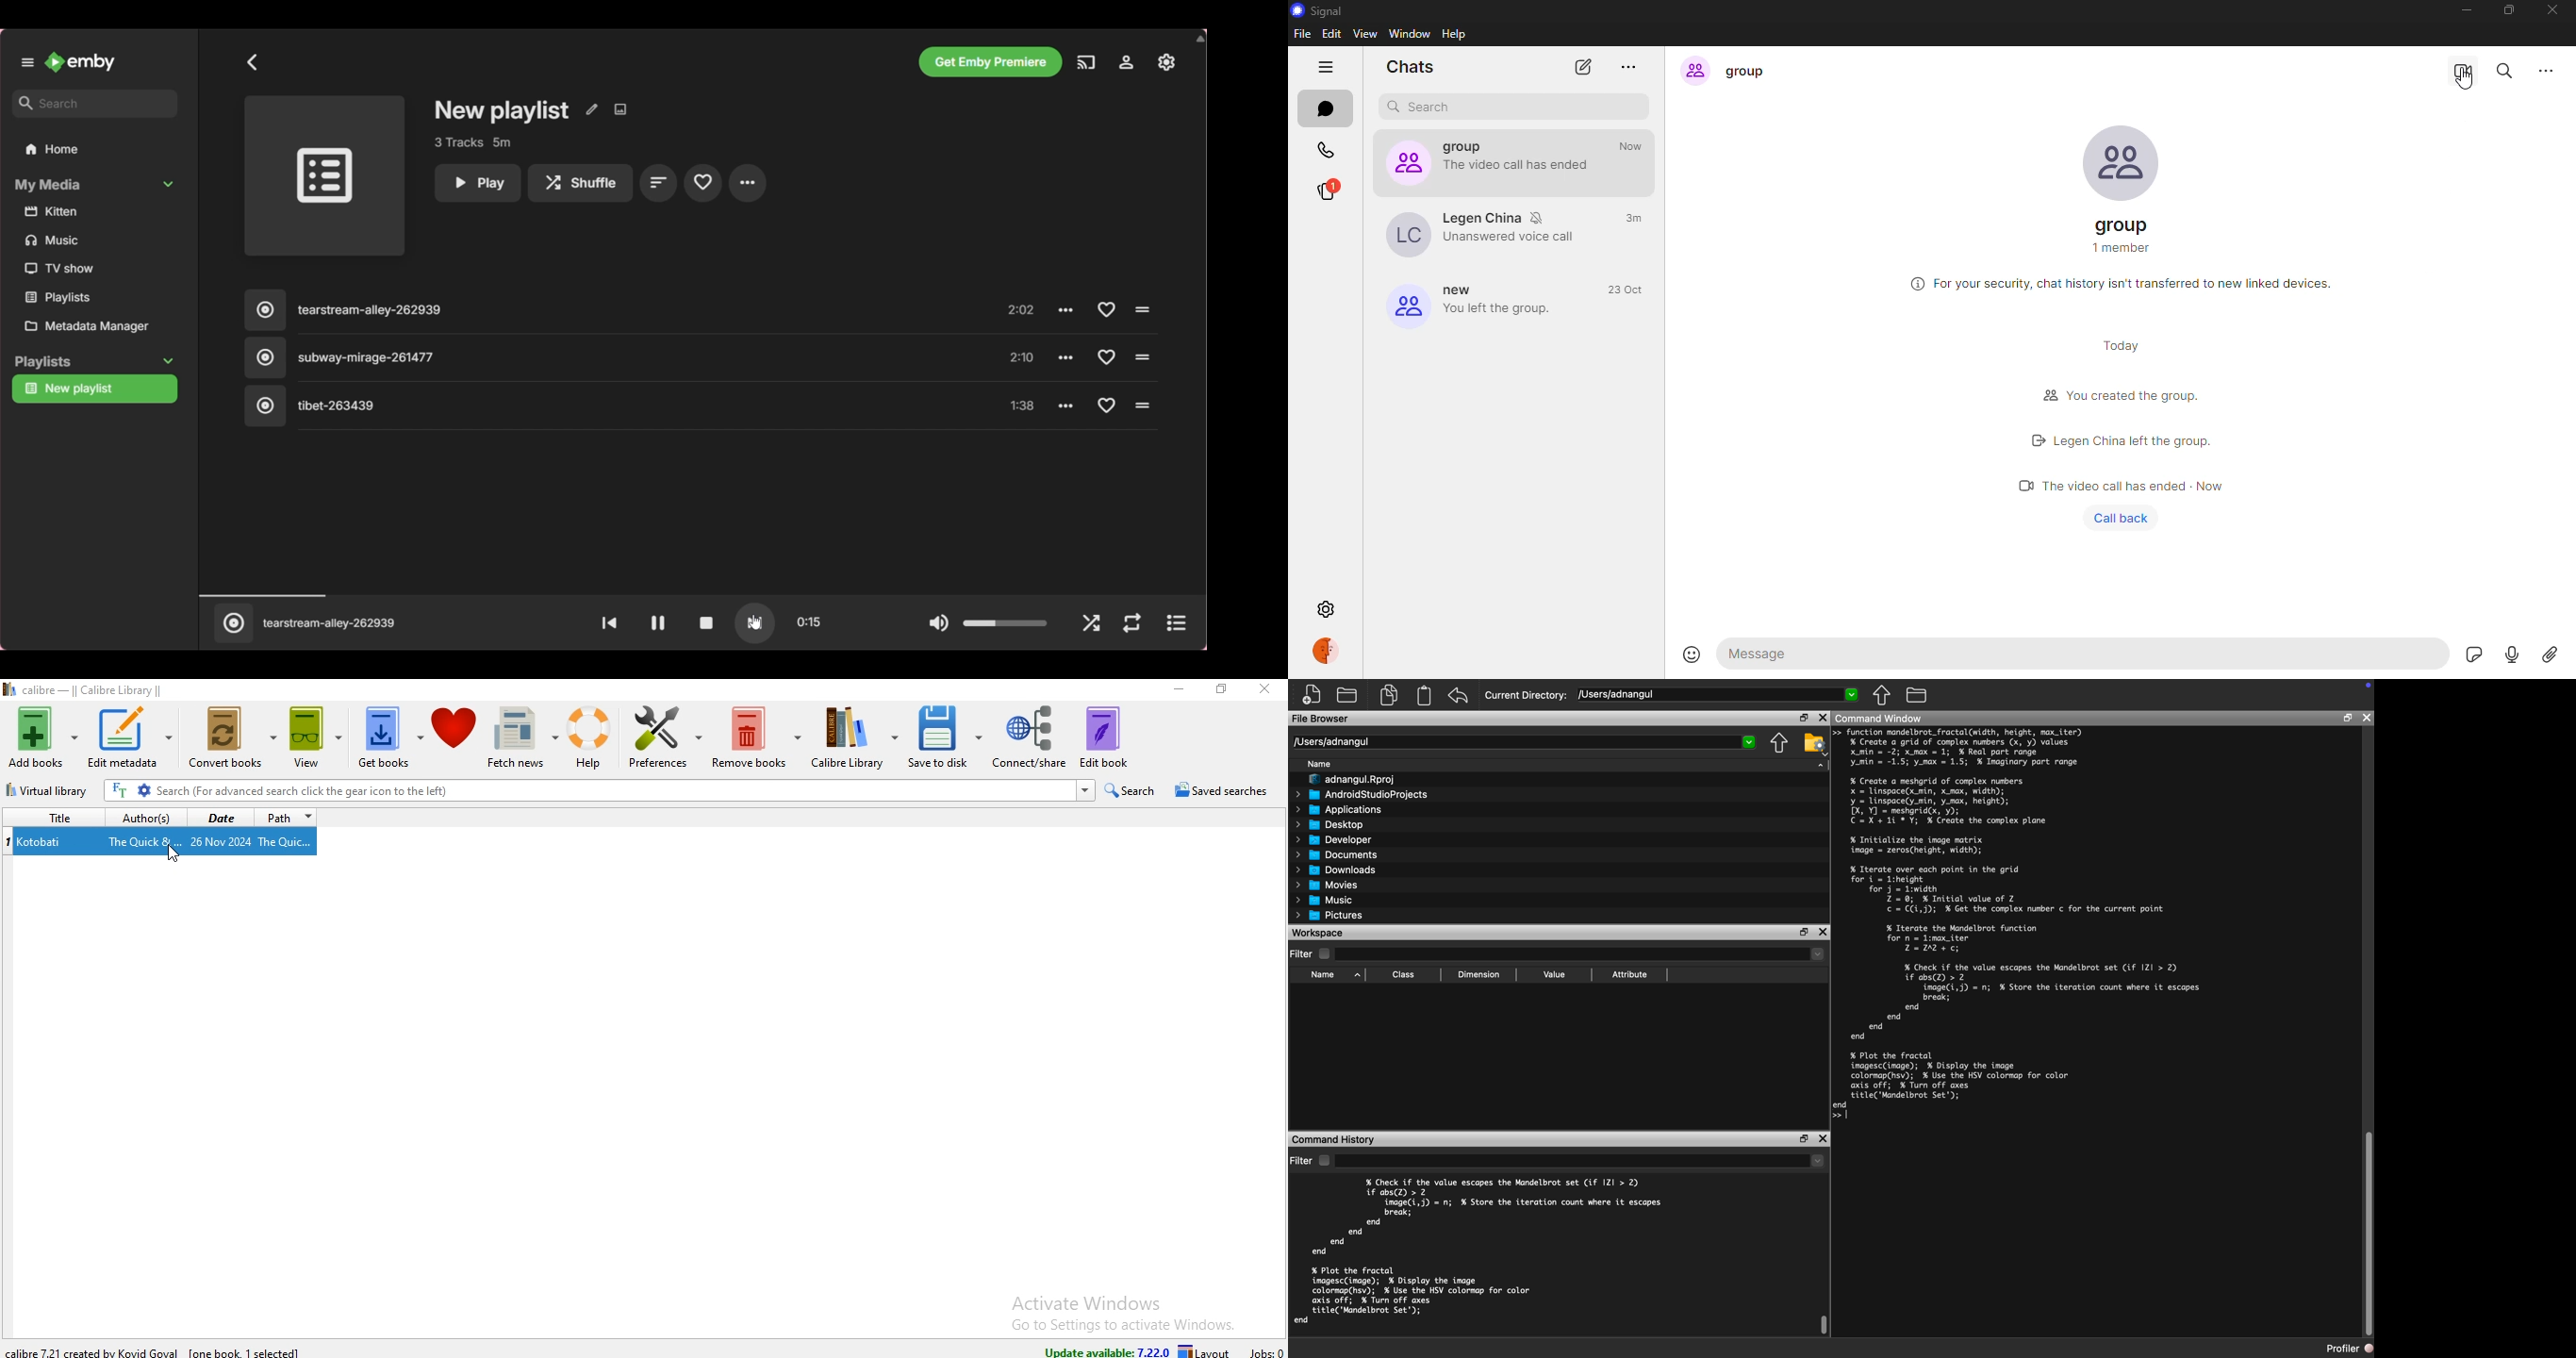 Image resolution: width=2576 pixels, height=1372 pixels. I want to click on The Quic..., so click(288, 841).